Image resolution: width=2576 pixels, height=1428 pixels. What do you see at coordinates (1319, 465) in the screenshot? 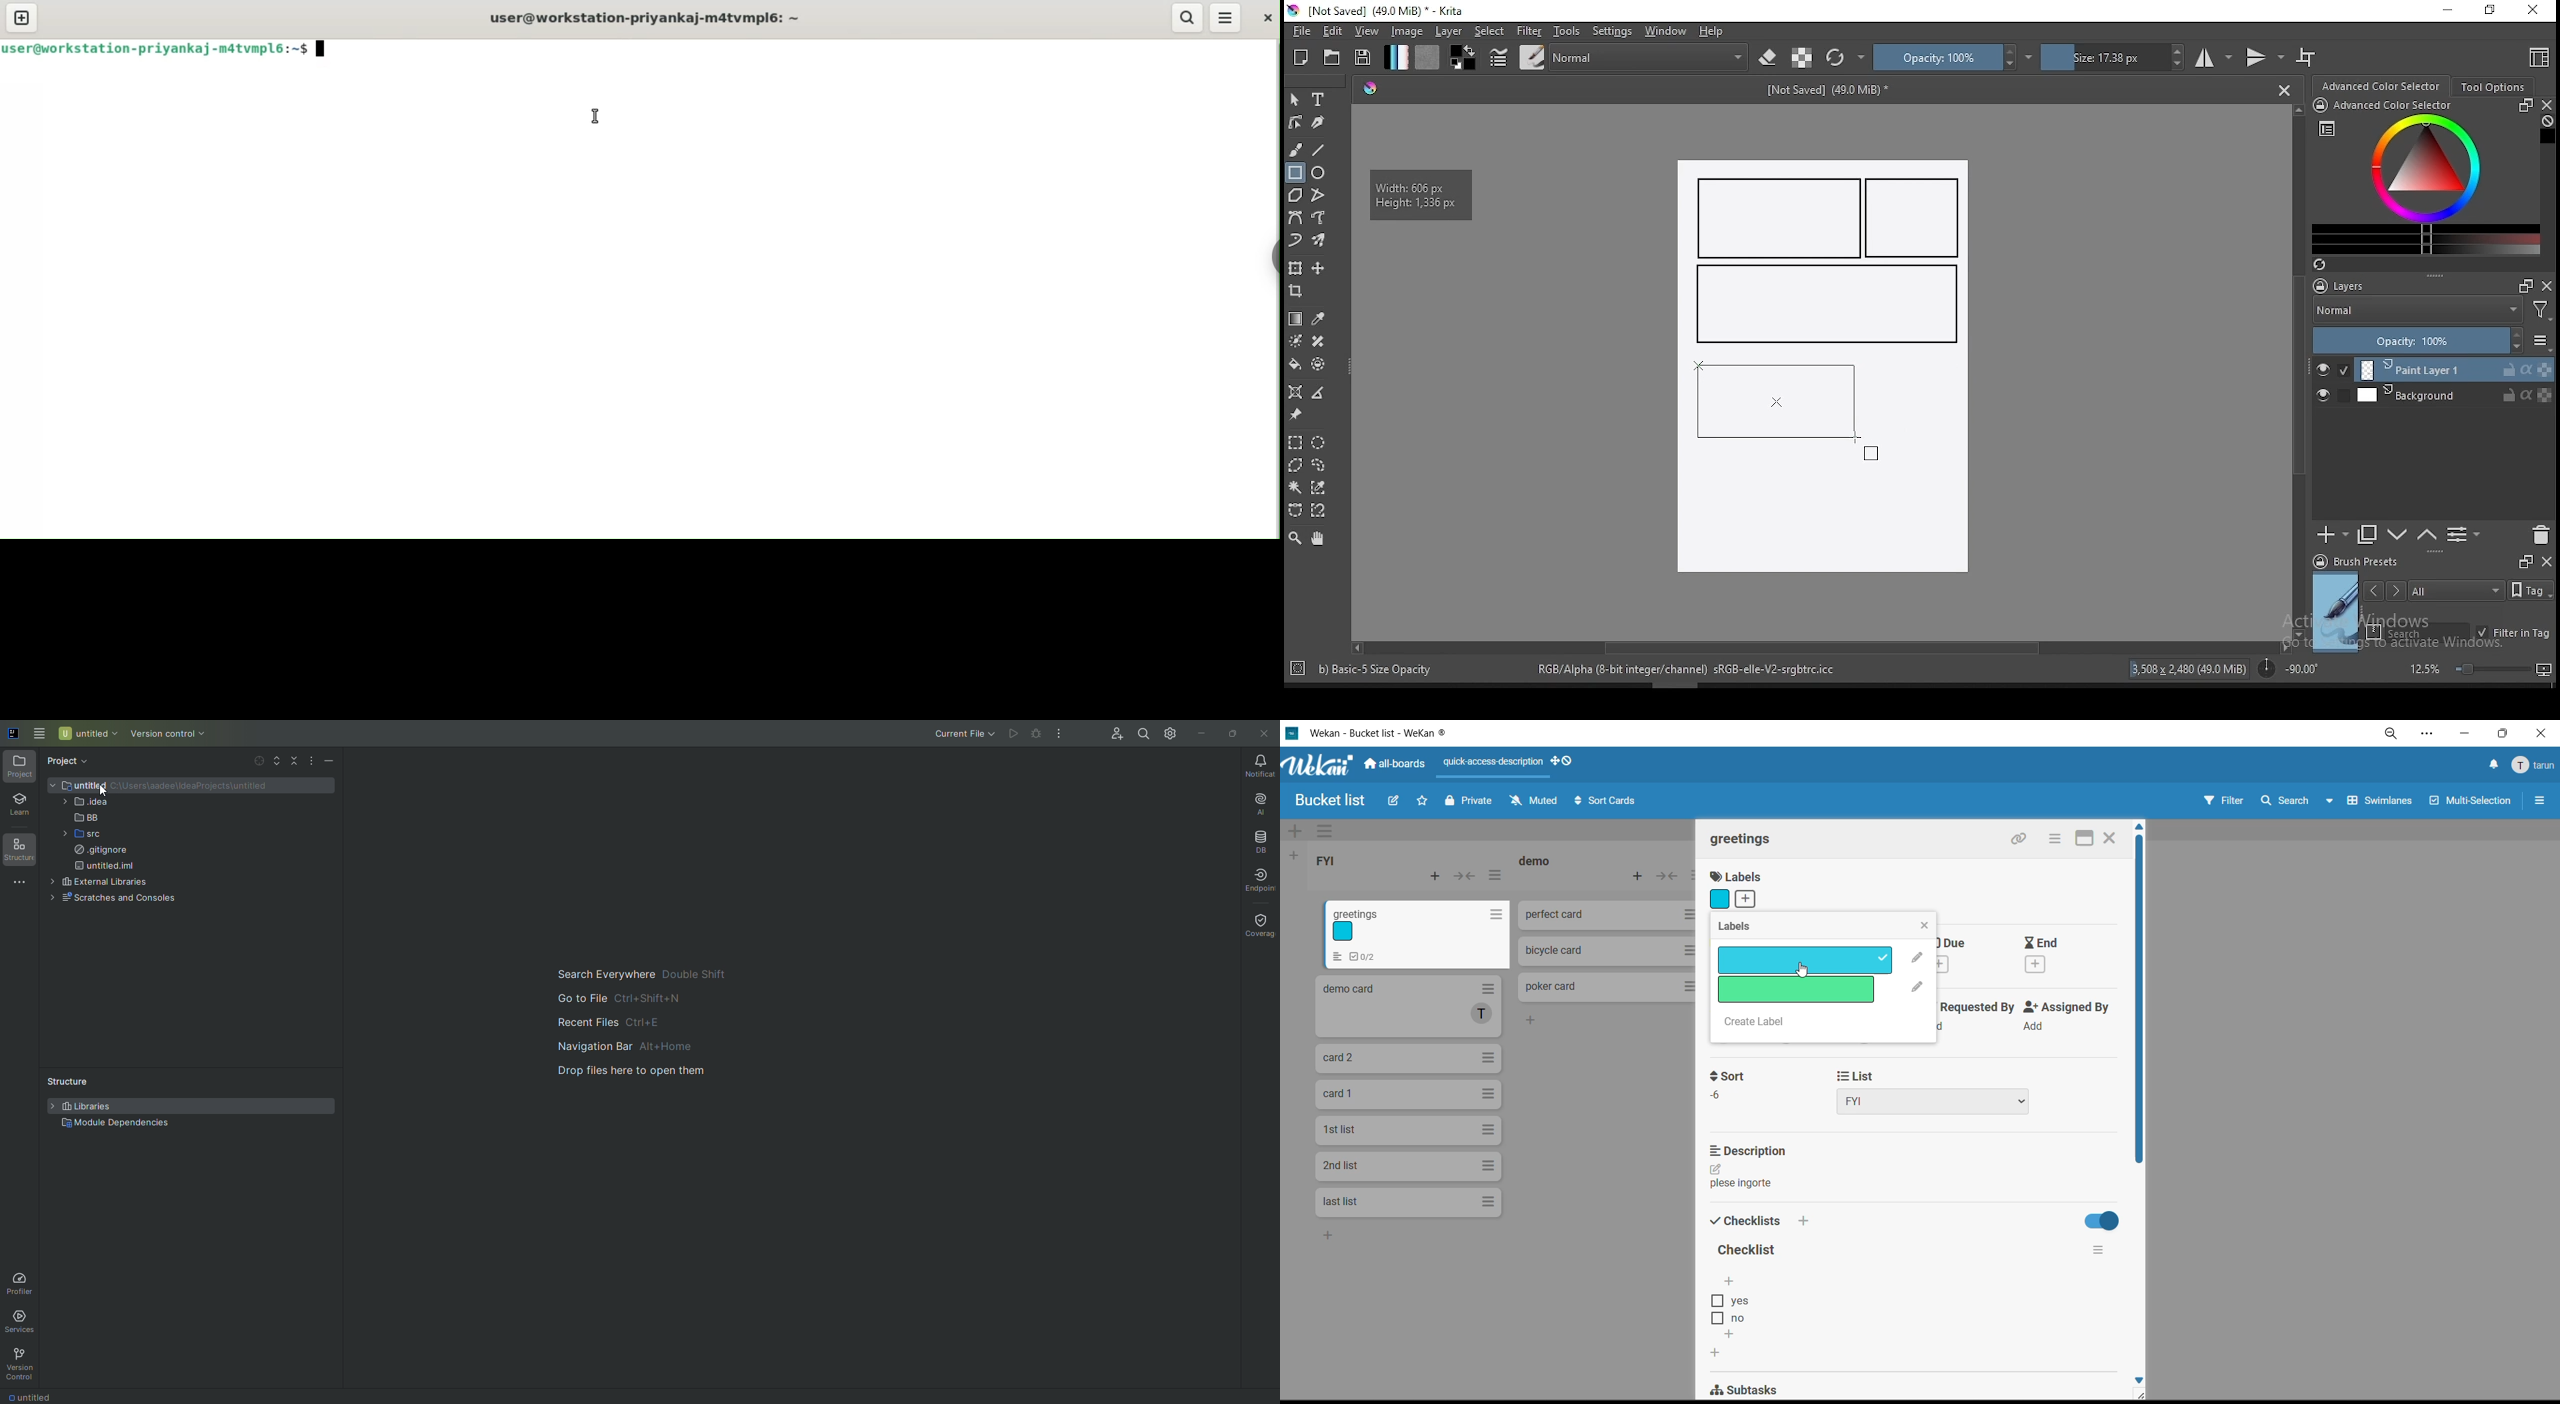
I see `freehand selection tool` at bounding box center [1319, 465].